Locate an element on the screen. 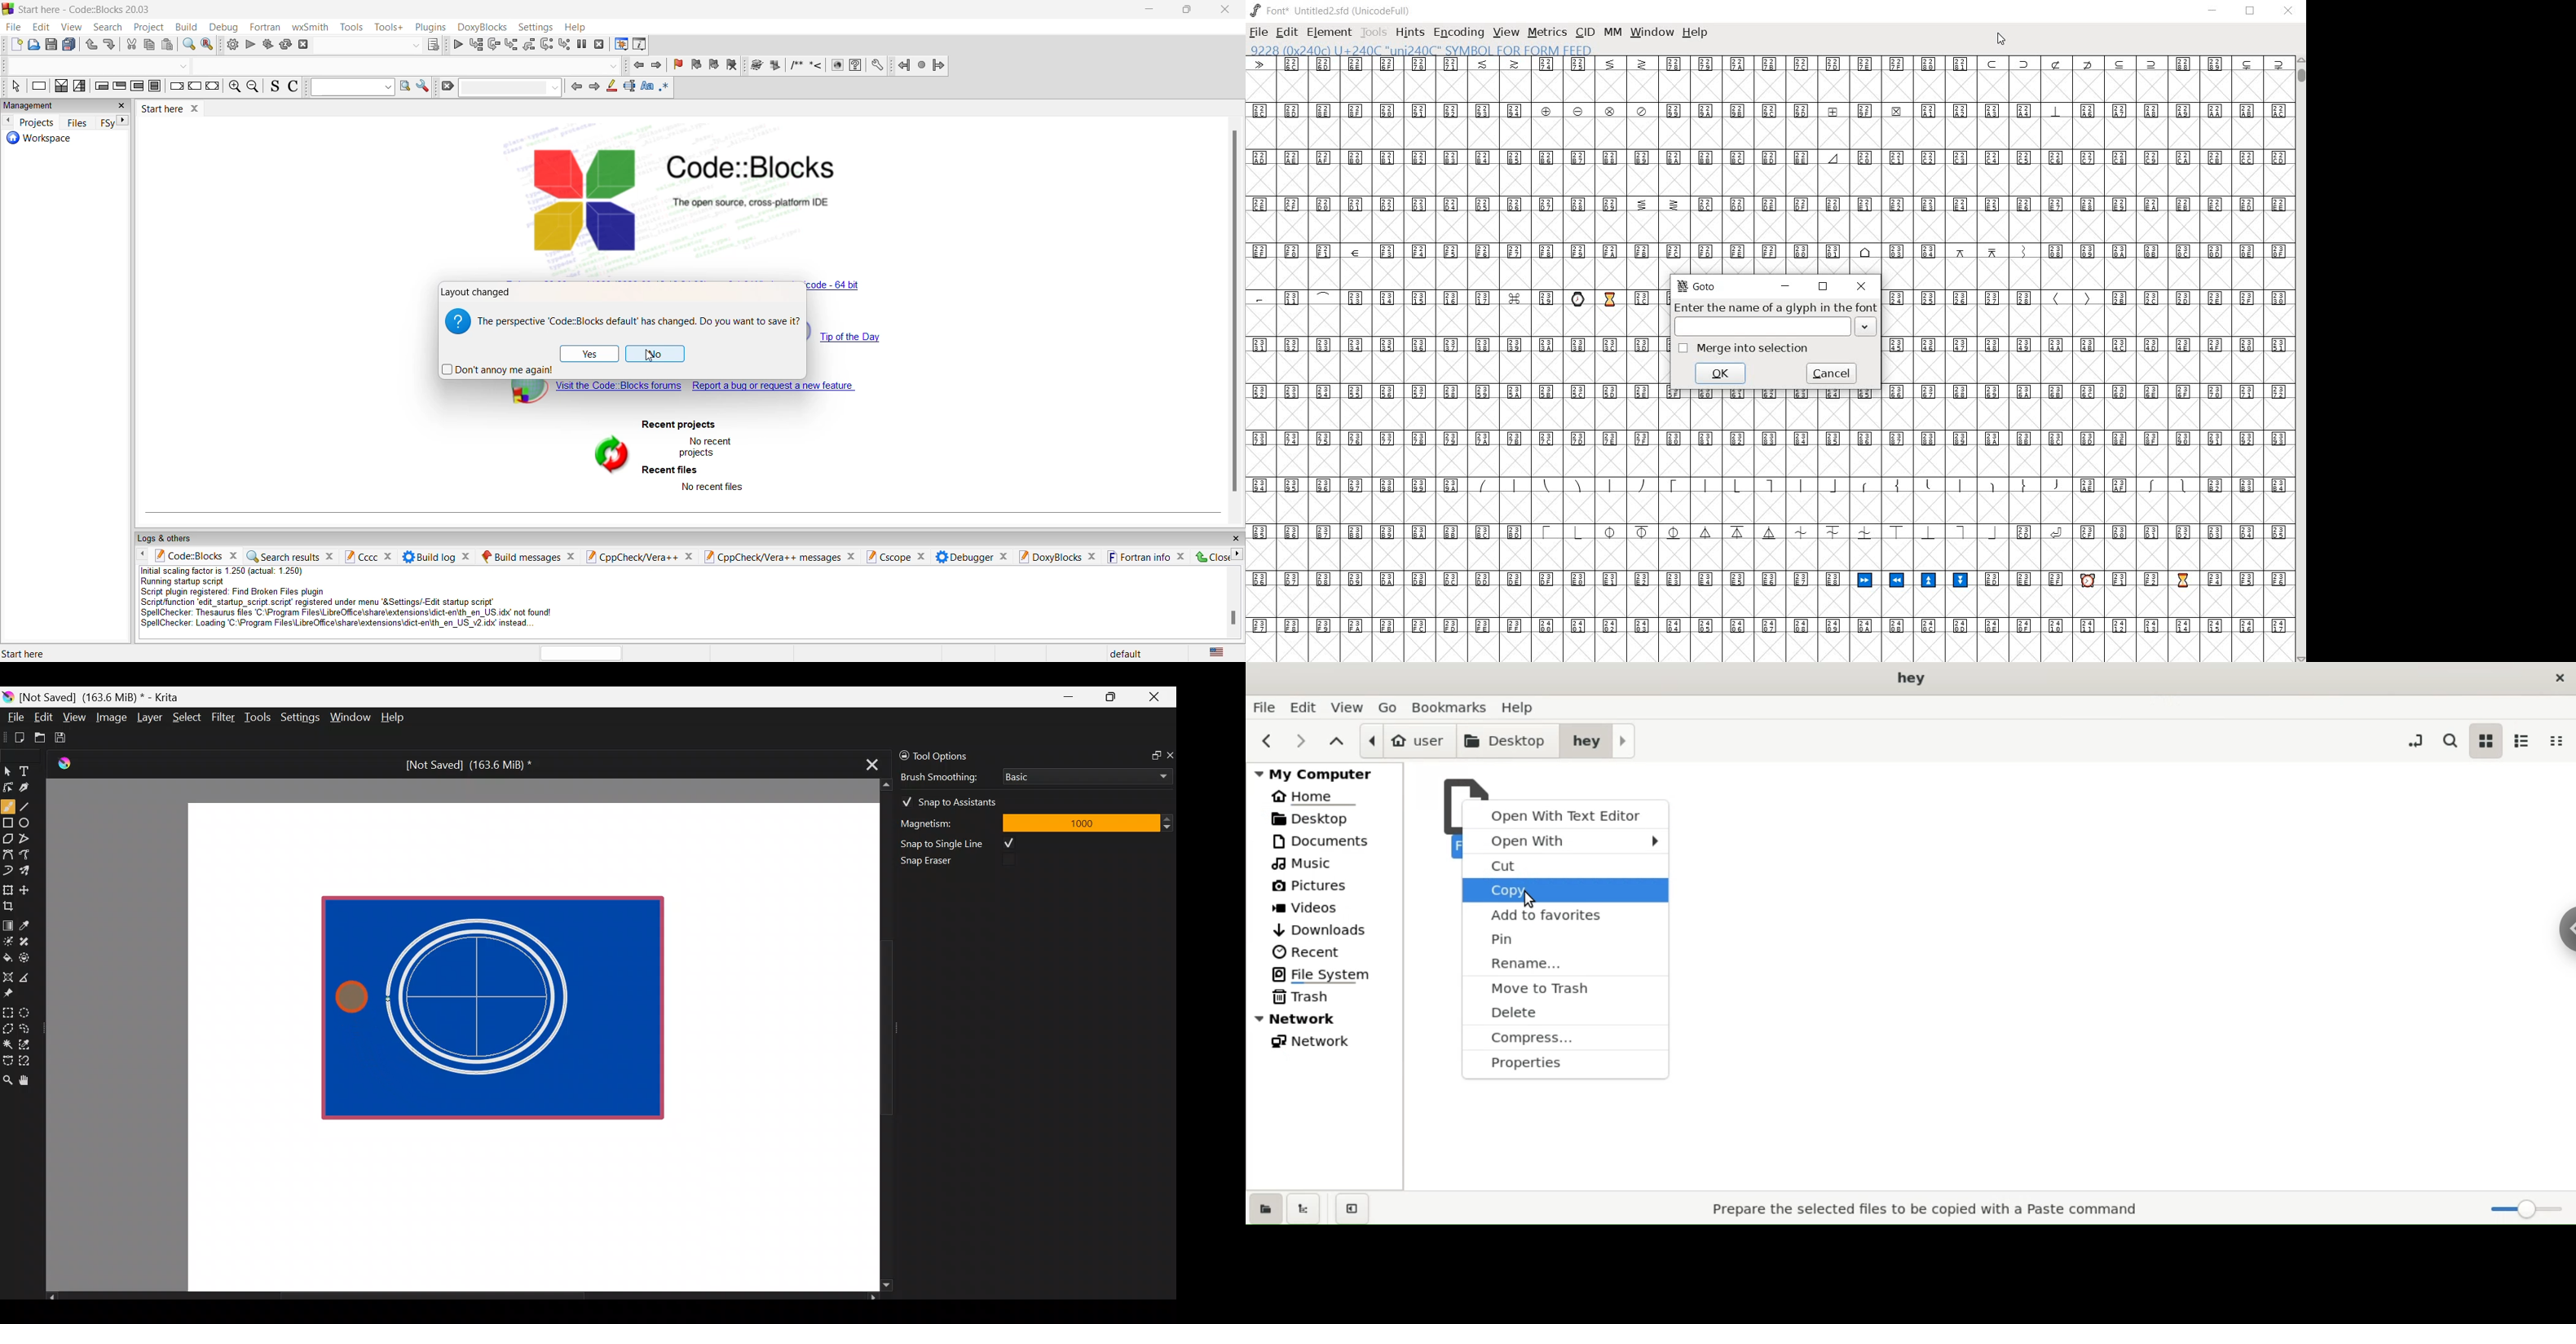 The image size is (2576, 1344). move right is located at coordinates (1238, 554).